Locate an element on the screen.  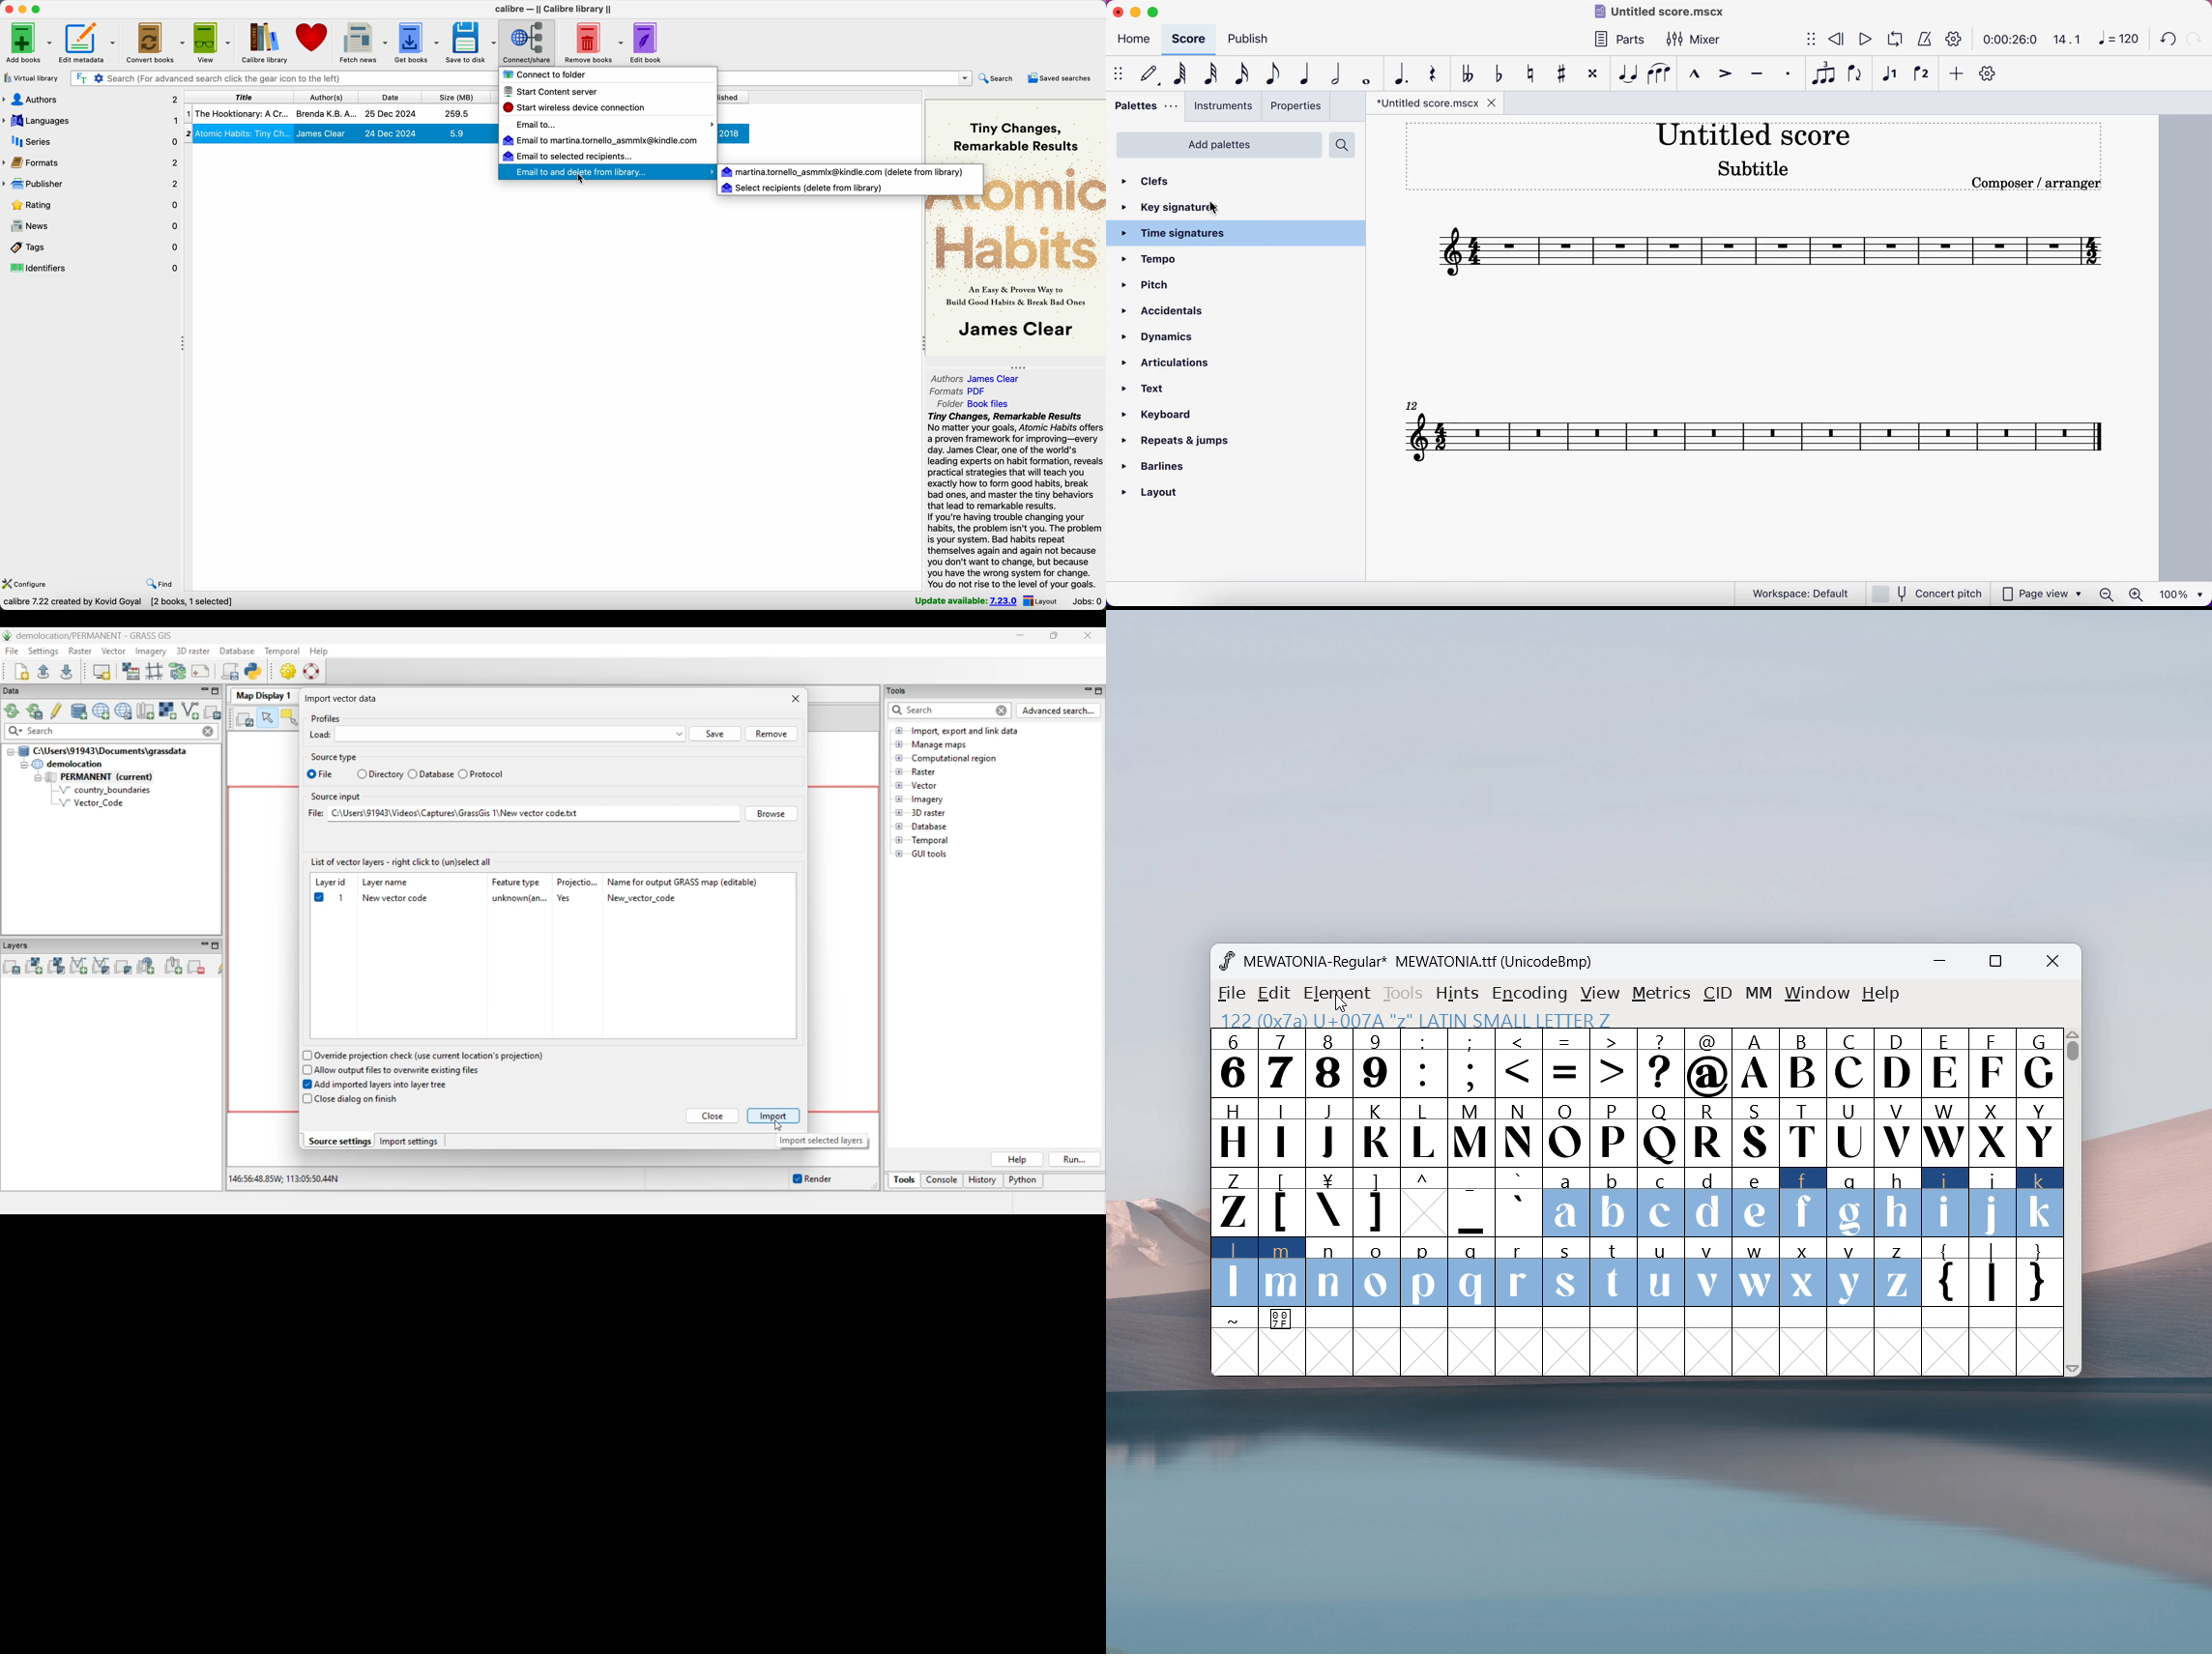
connect to folder is located at coordinates (545, 74).